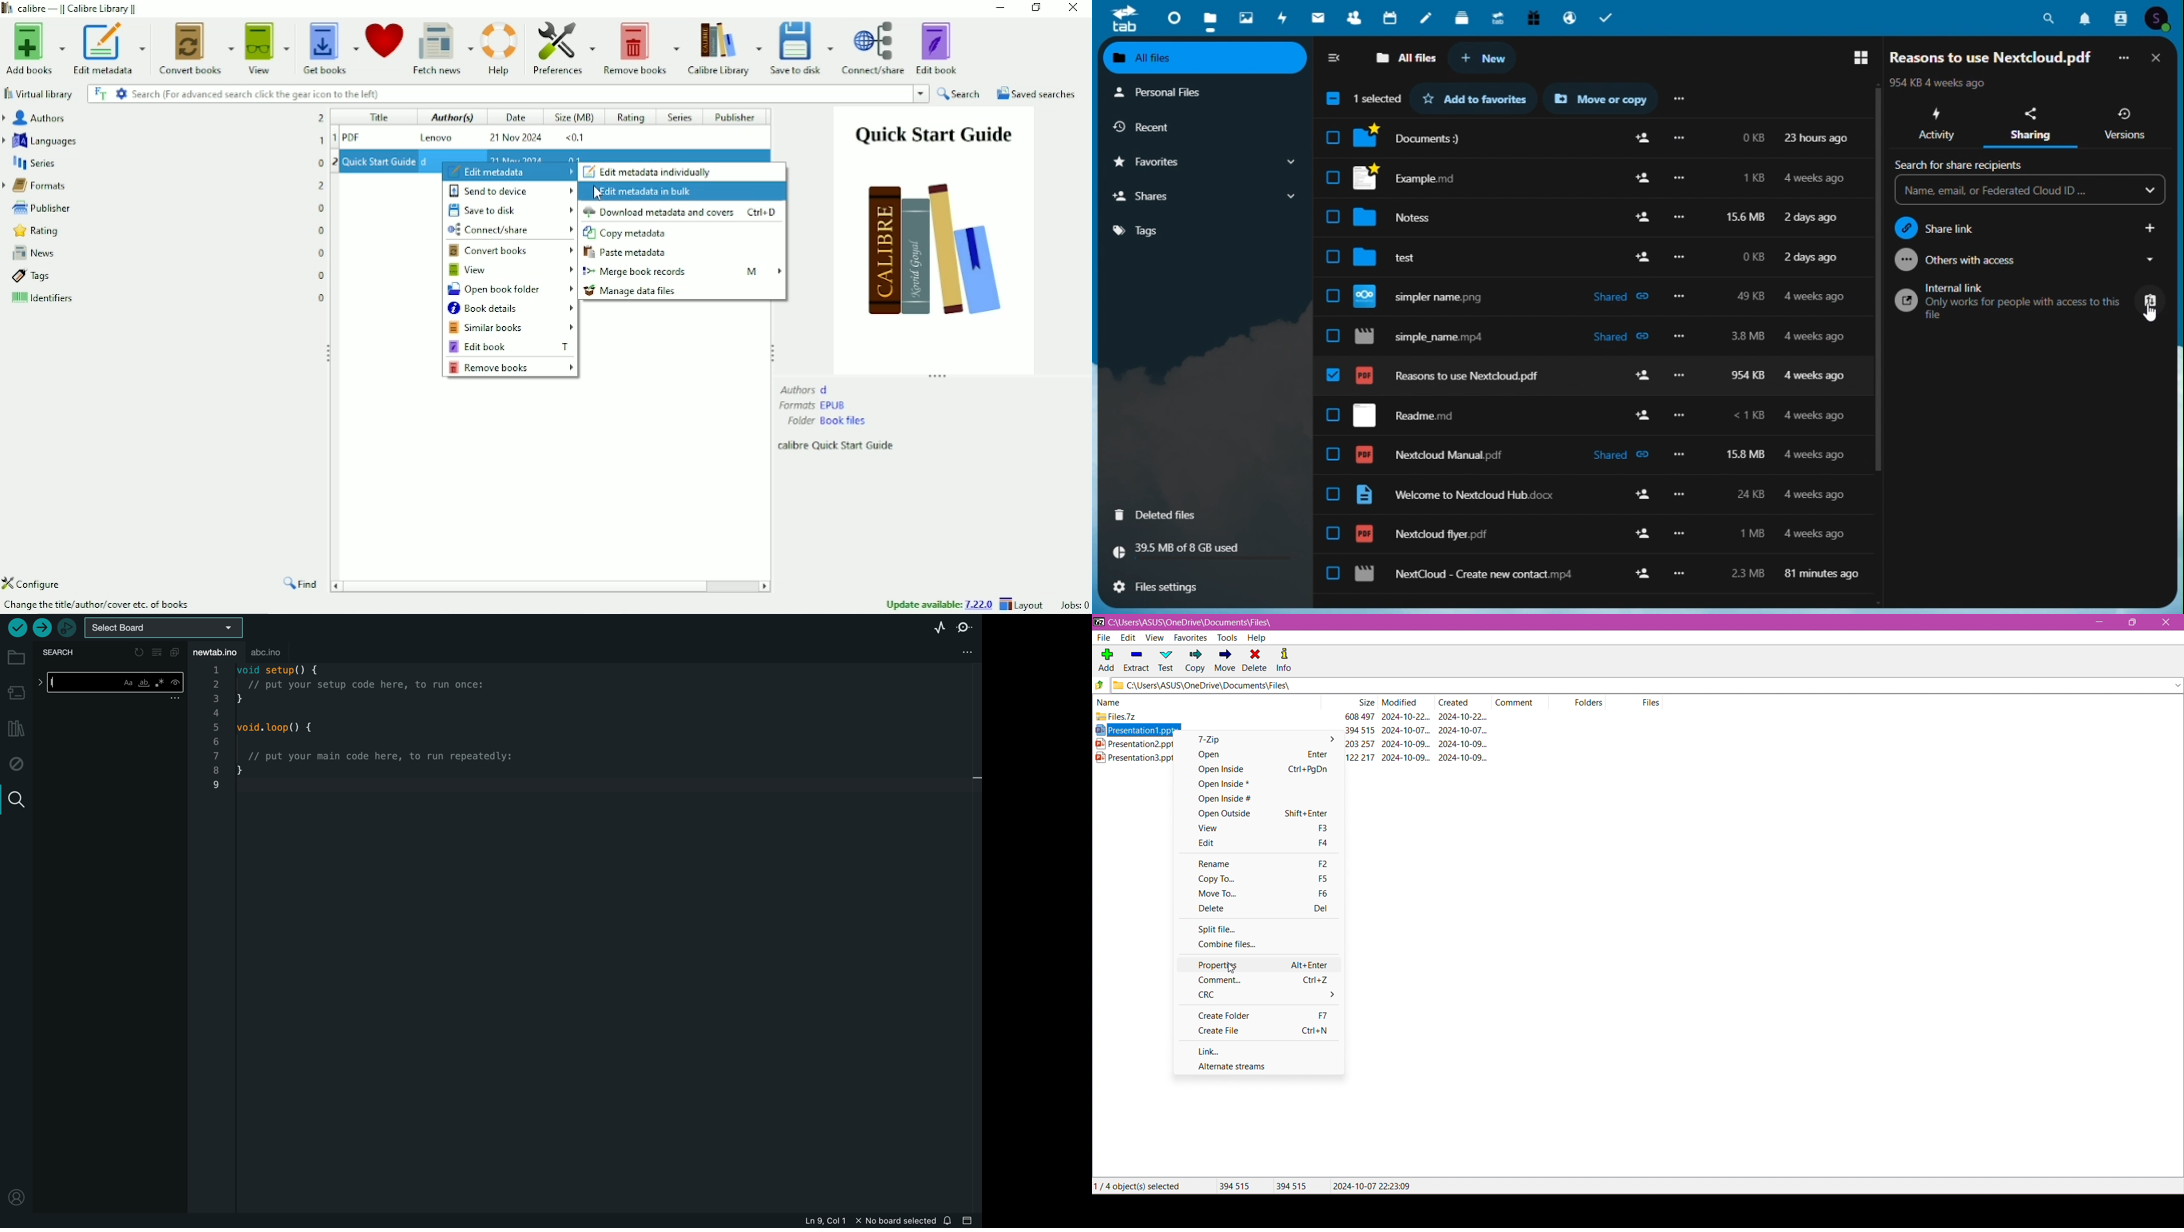 The width and height of the screenshot is (2184, 1232). I want to click on calibre 7.21 created by Kovid Goyal, so click(102, 606).